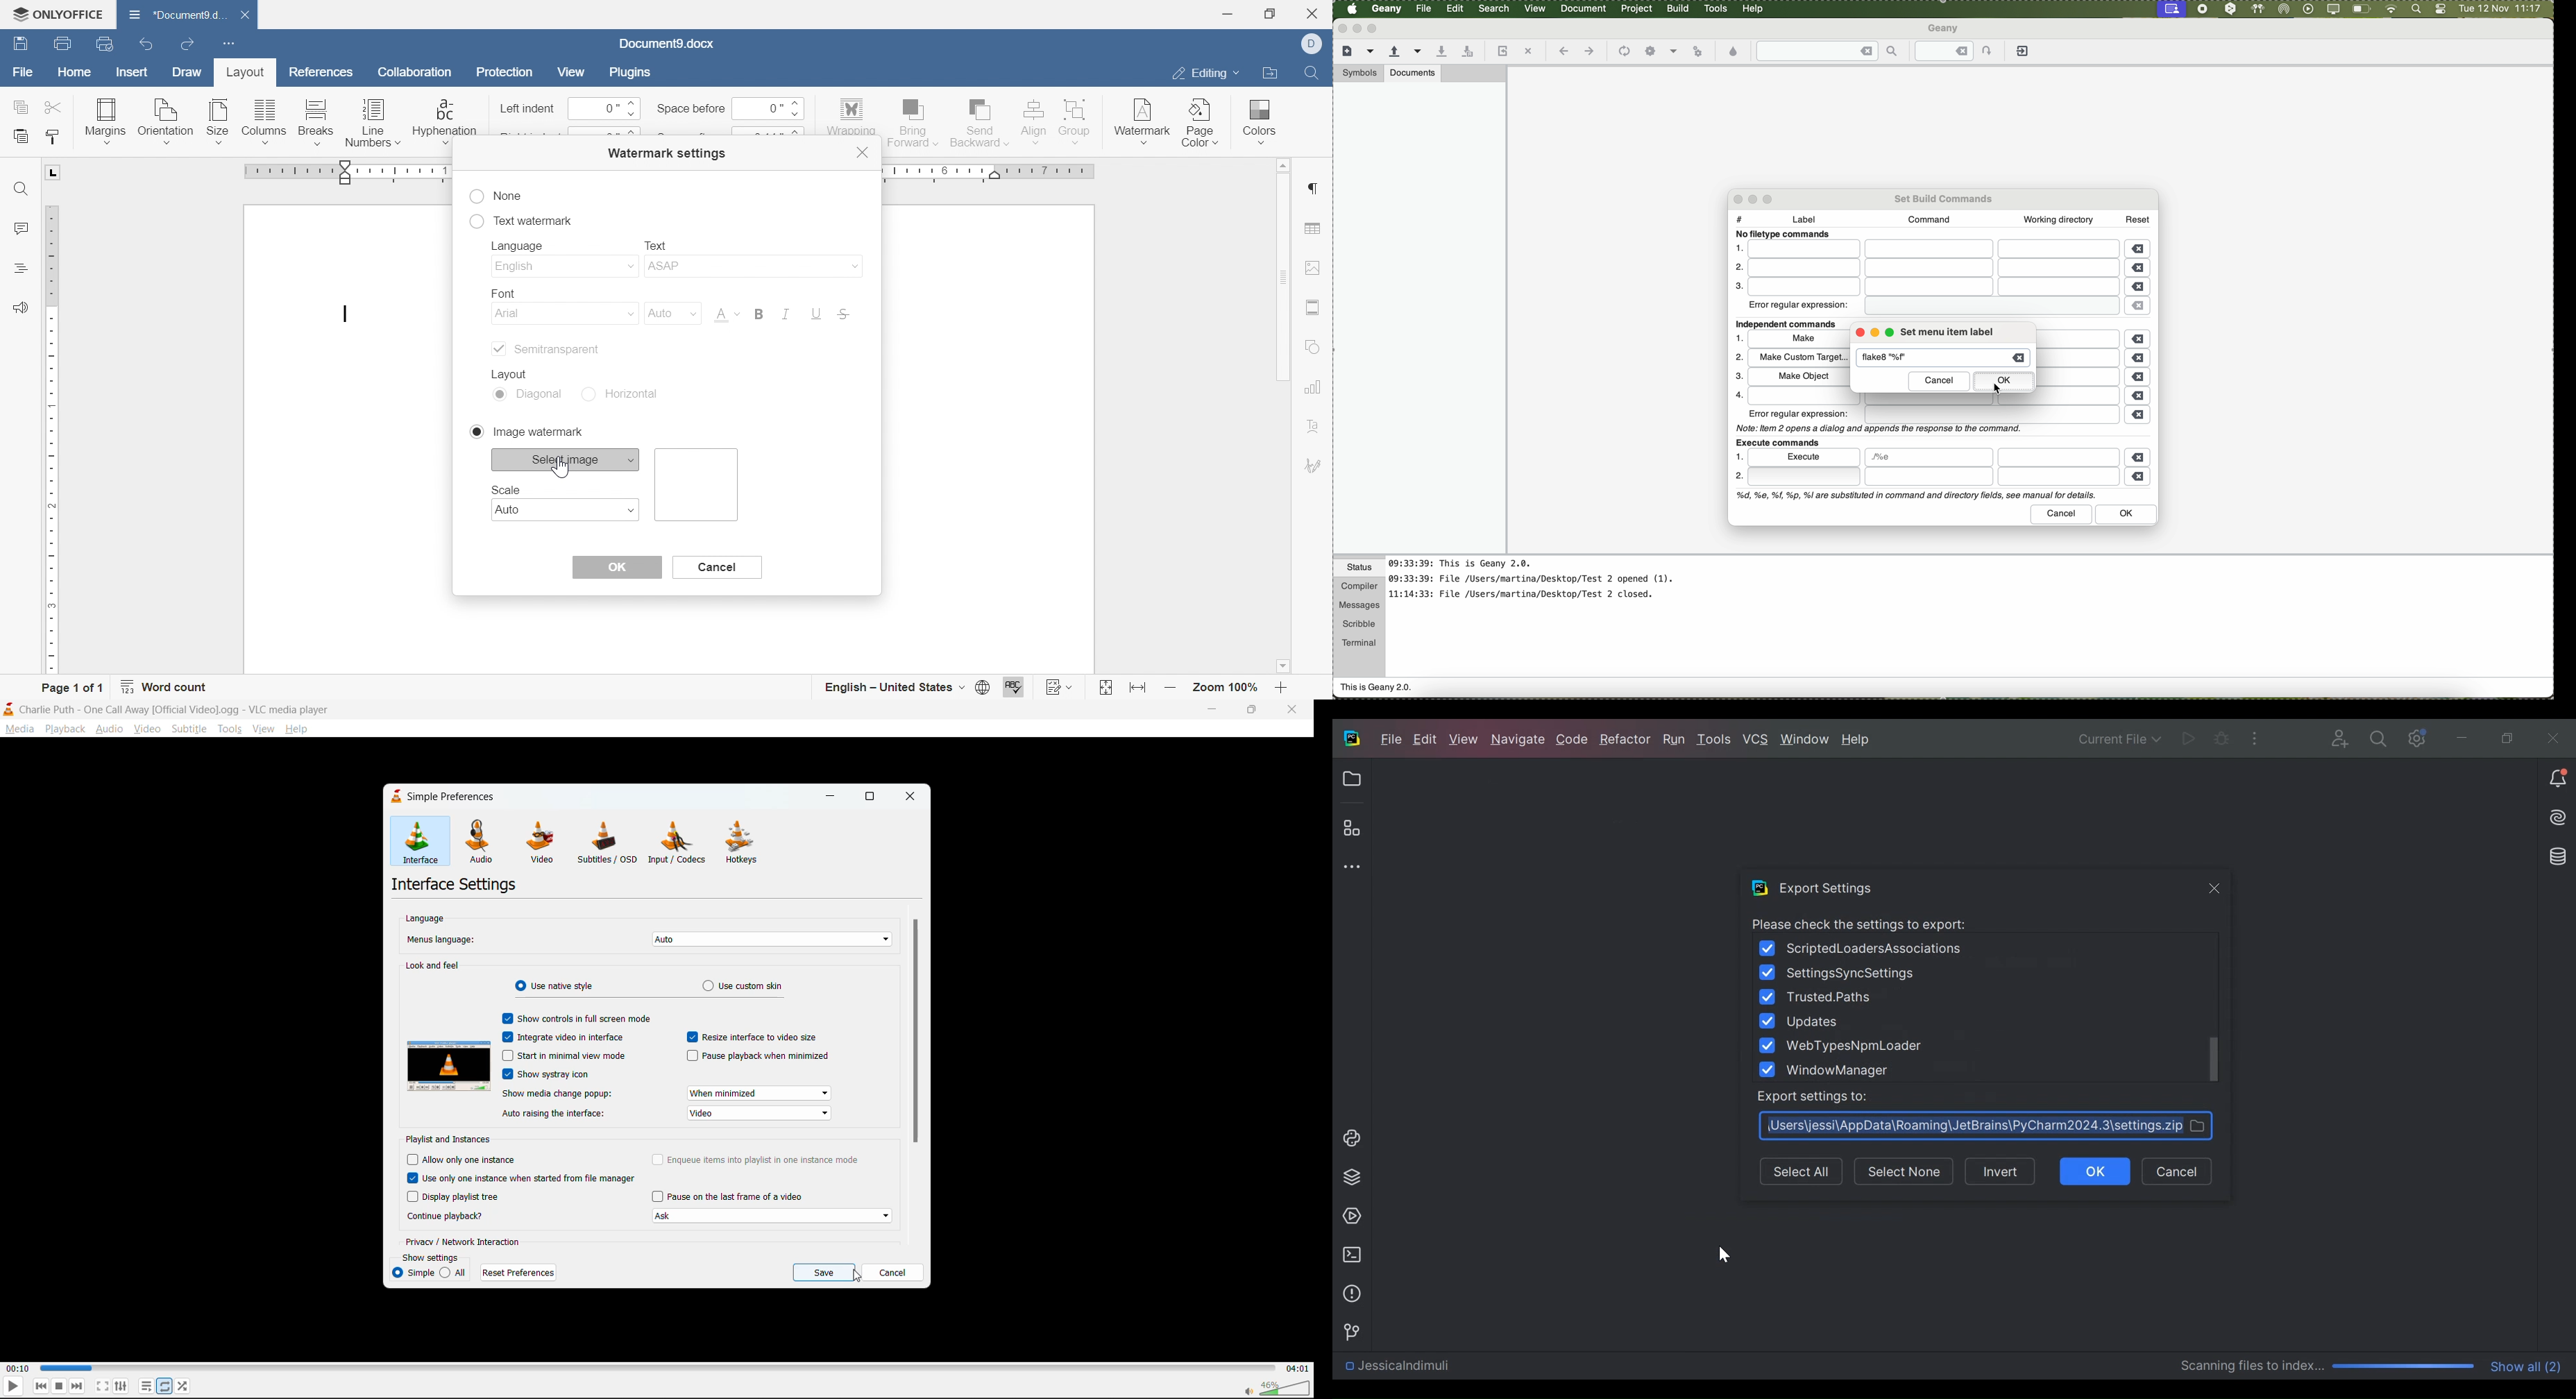 The height and width of the screenshot is (1400, 2576). I want to click on scroll up, so click(1279, 165).